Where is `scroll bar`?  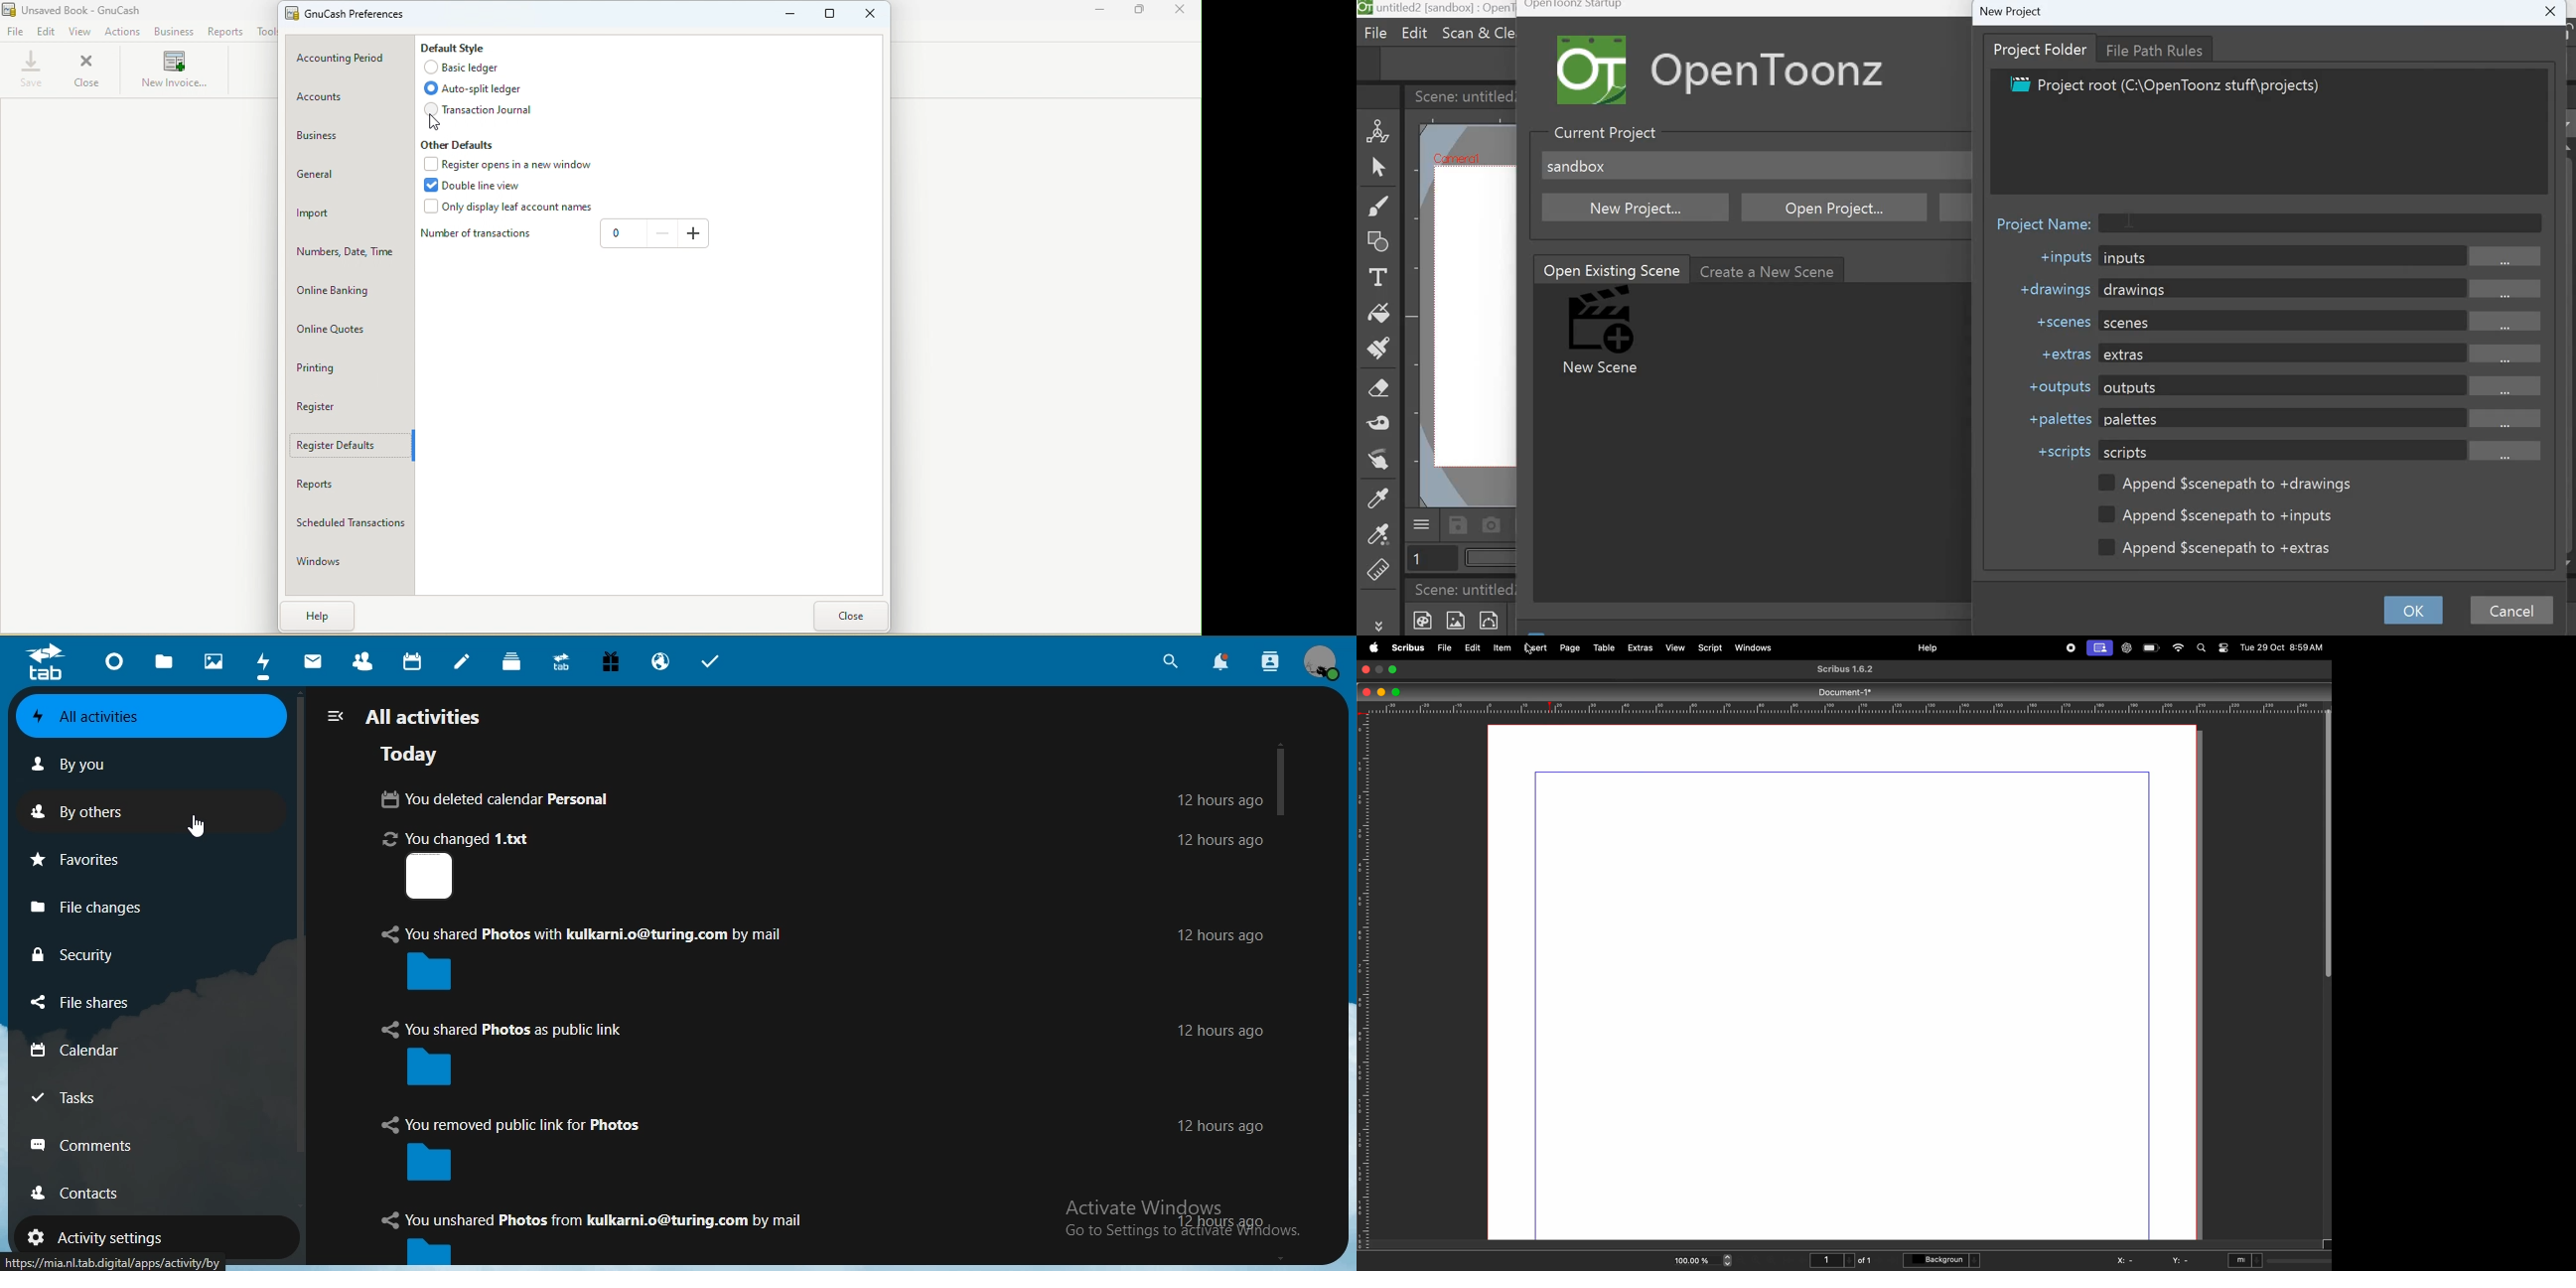 scroll bar is located at coordinates (300, 927).